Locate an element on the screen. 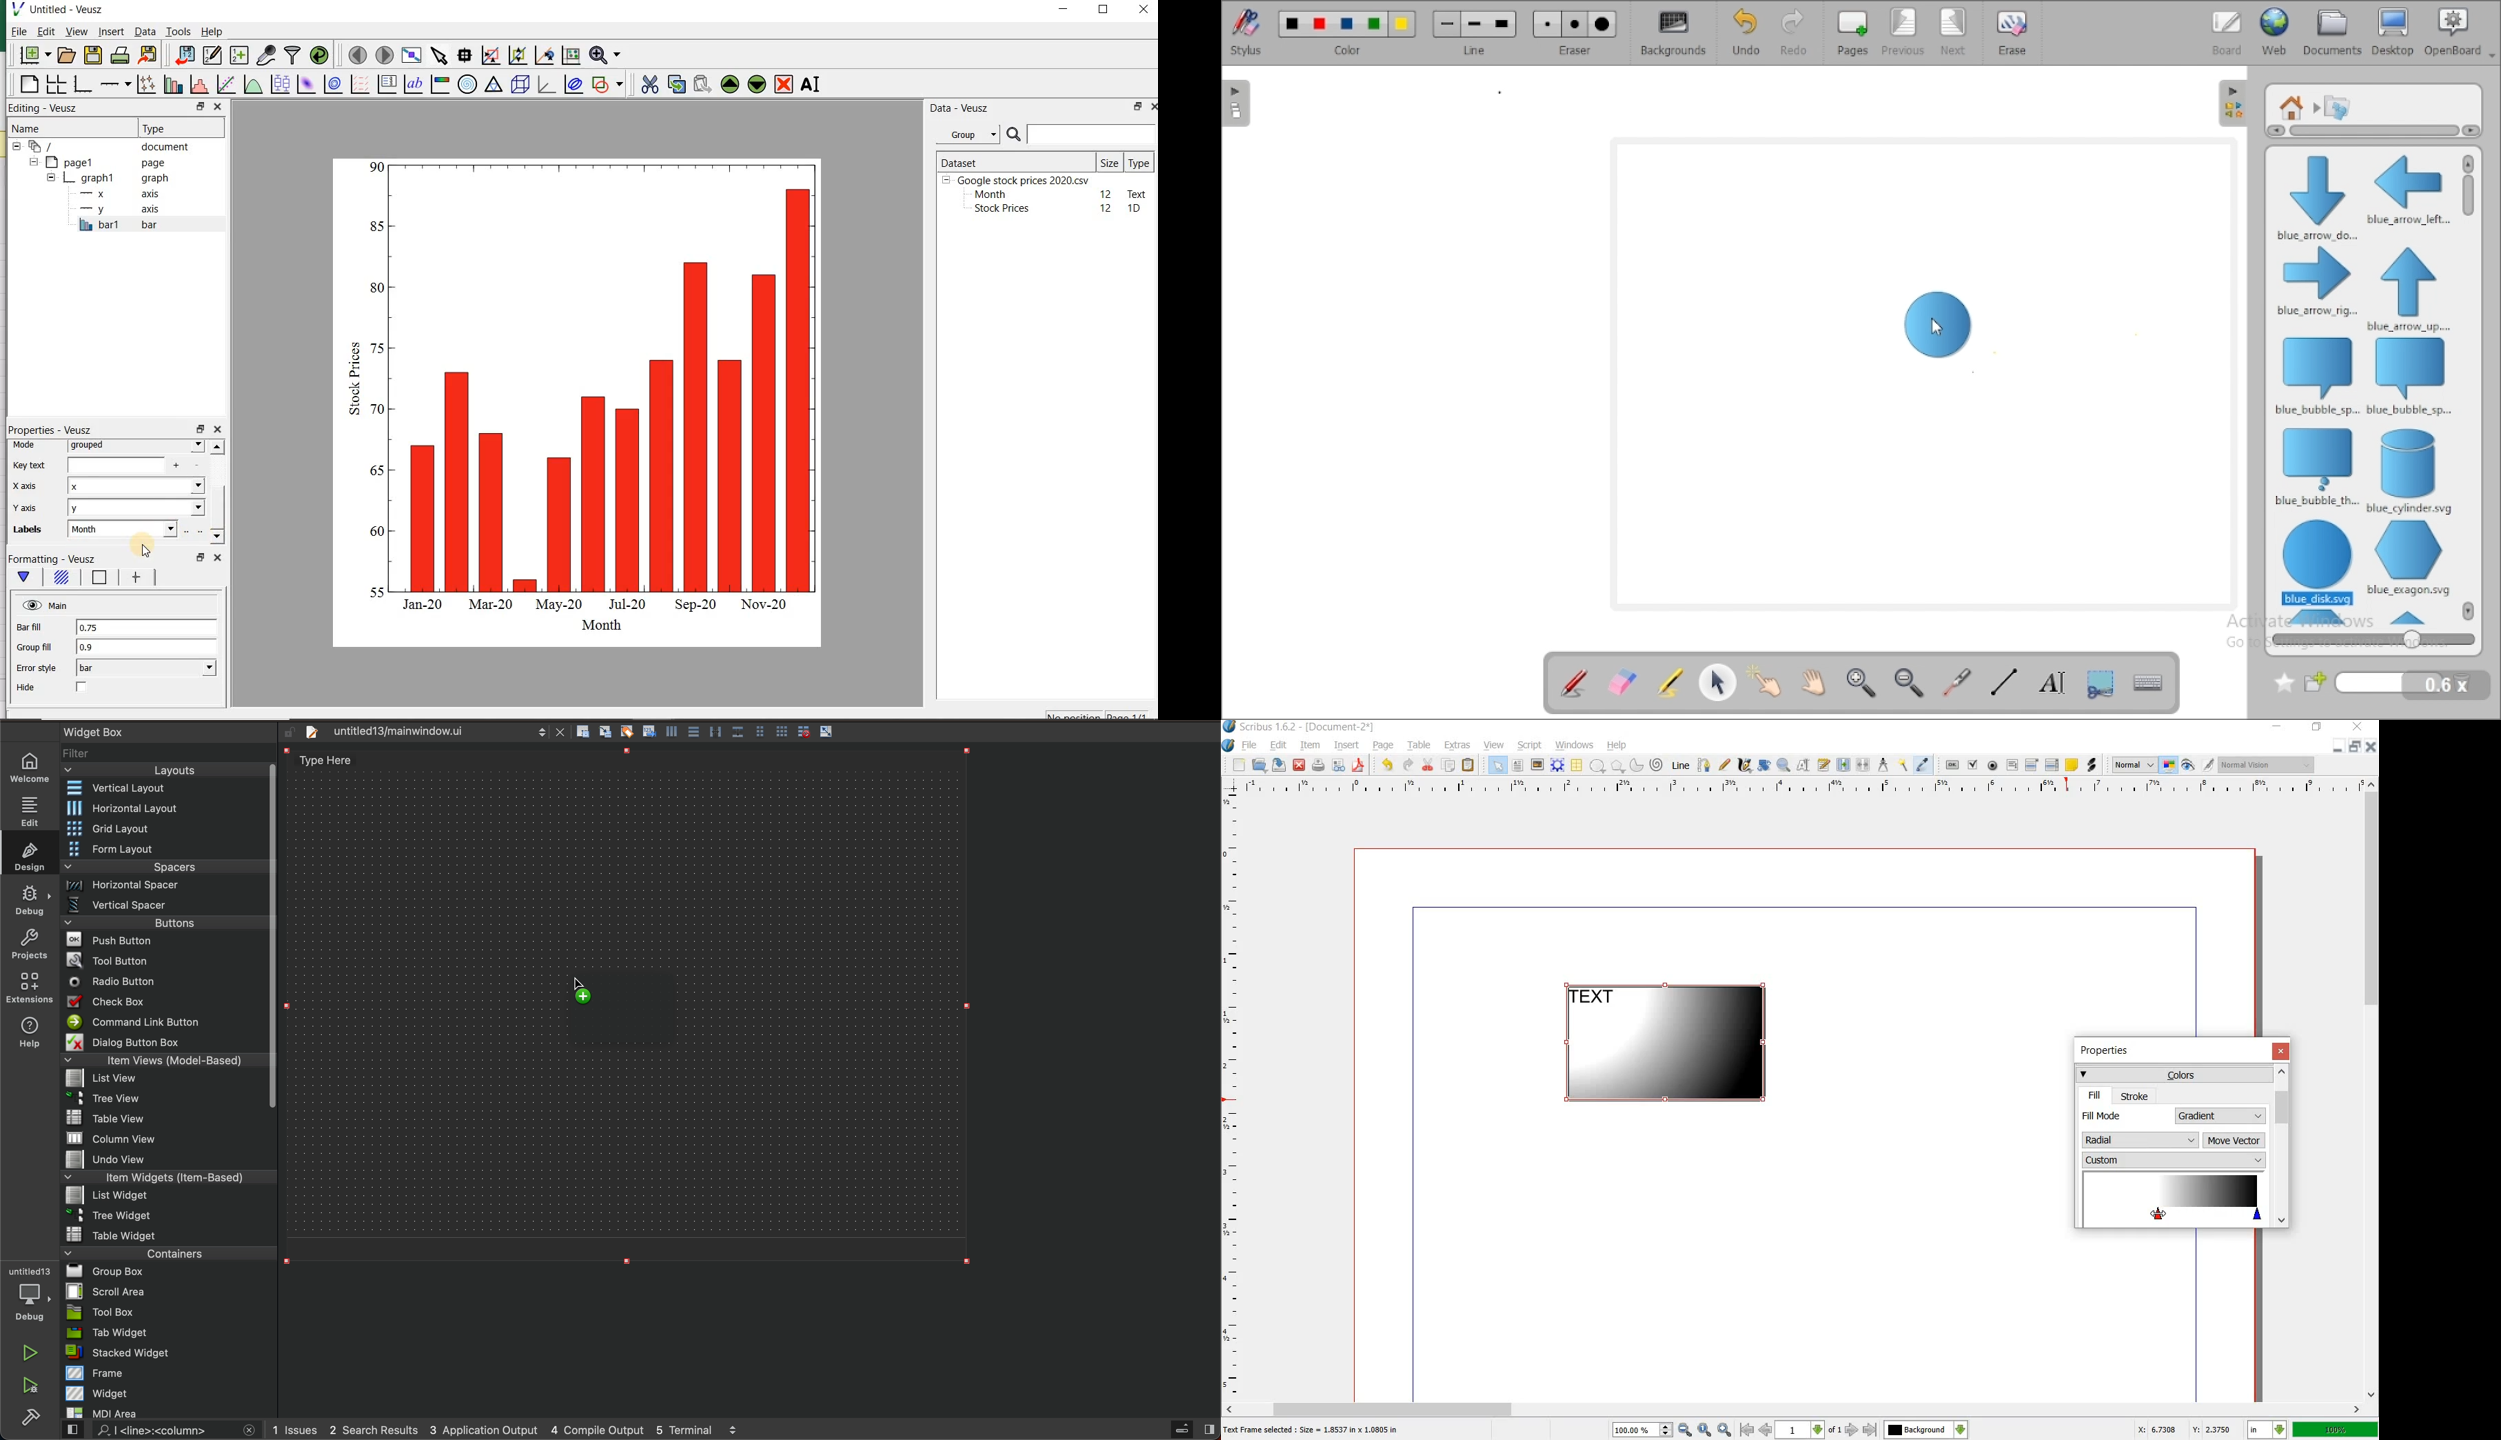  go to previous or first page is located at coordinates (1755, 1430).